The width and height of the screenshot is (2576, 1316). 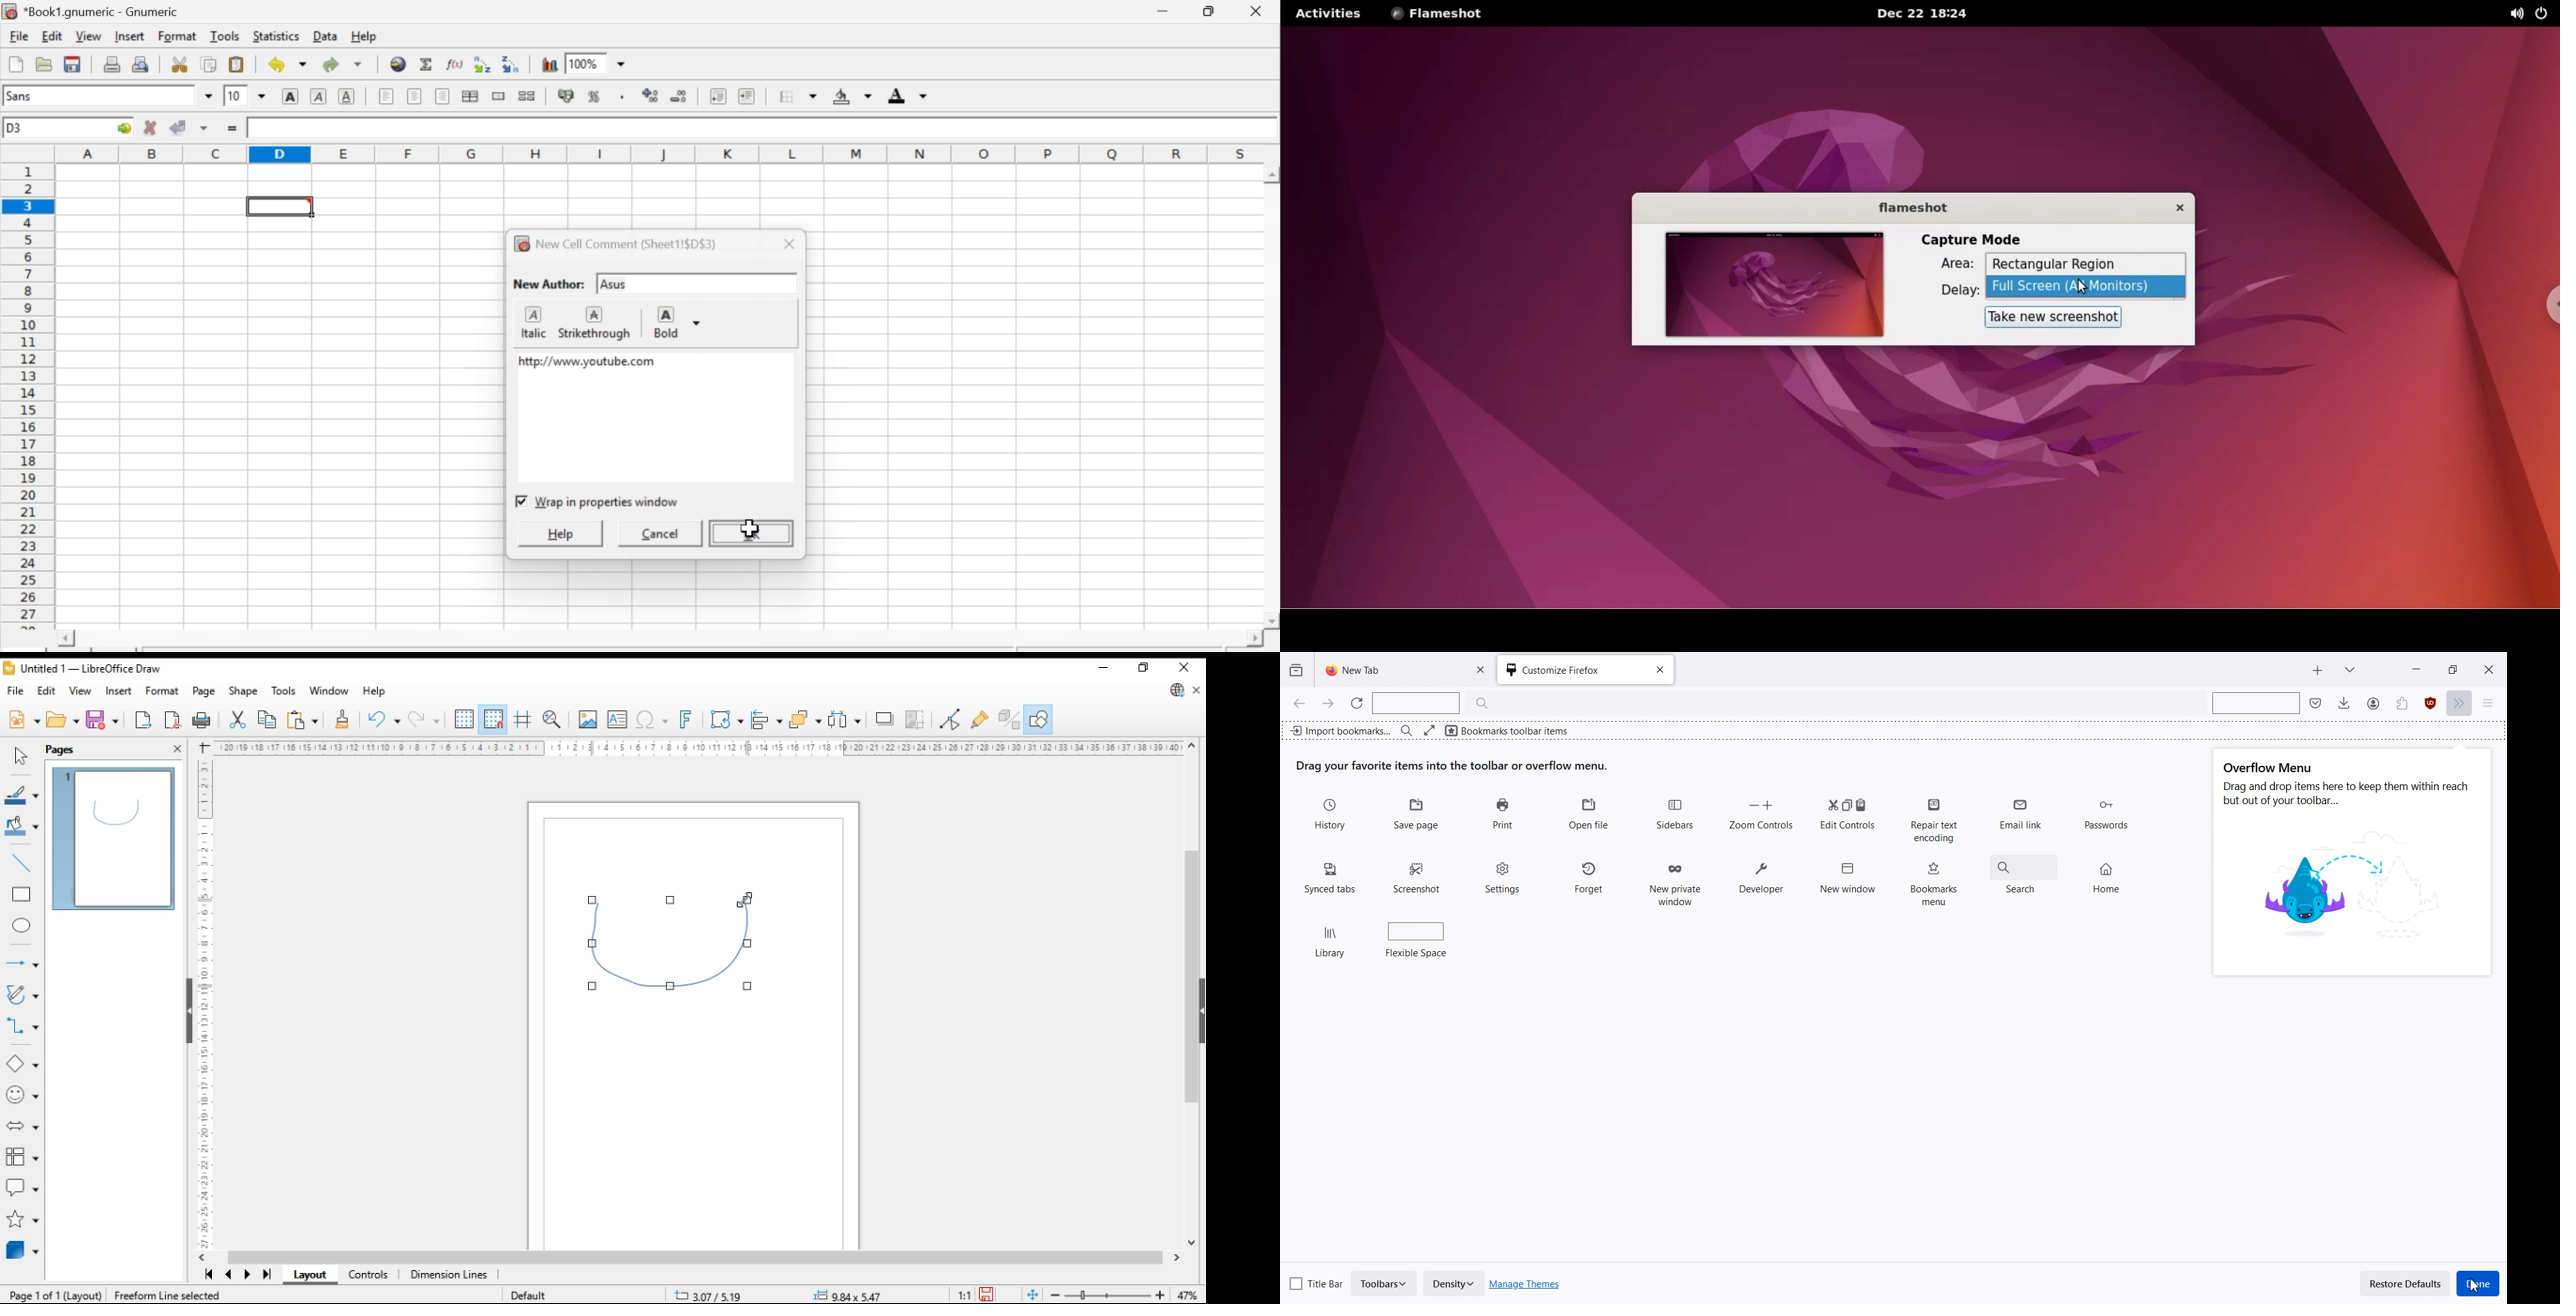 What do you see at coordinates (2349, 885) in the screenshot?
I see `image` at bounding box center [2349, 885].